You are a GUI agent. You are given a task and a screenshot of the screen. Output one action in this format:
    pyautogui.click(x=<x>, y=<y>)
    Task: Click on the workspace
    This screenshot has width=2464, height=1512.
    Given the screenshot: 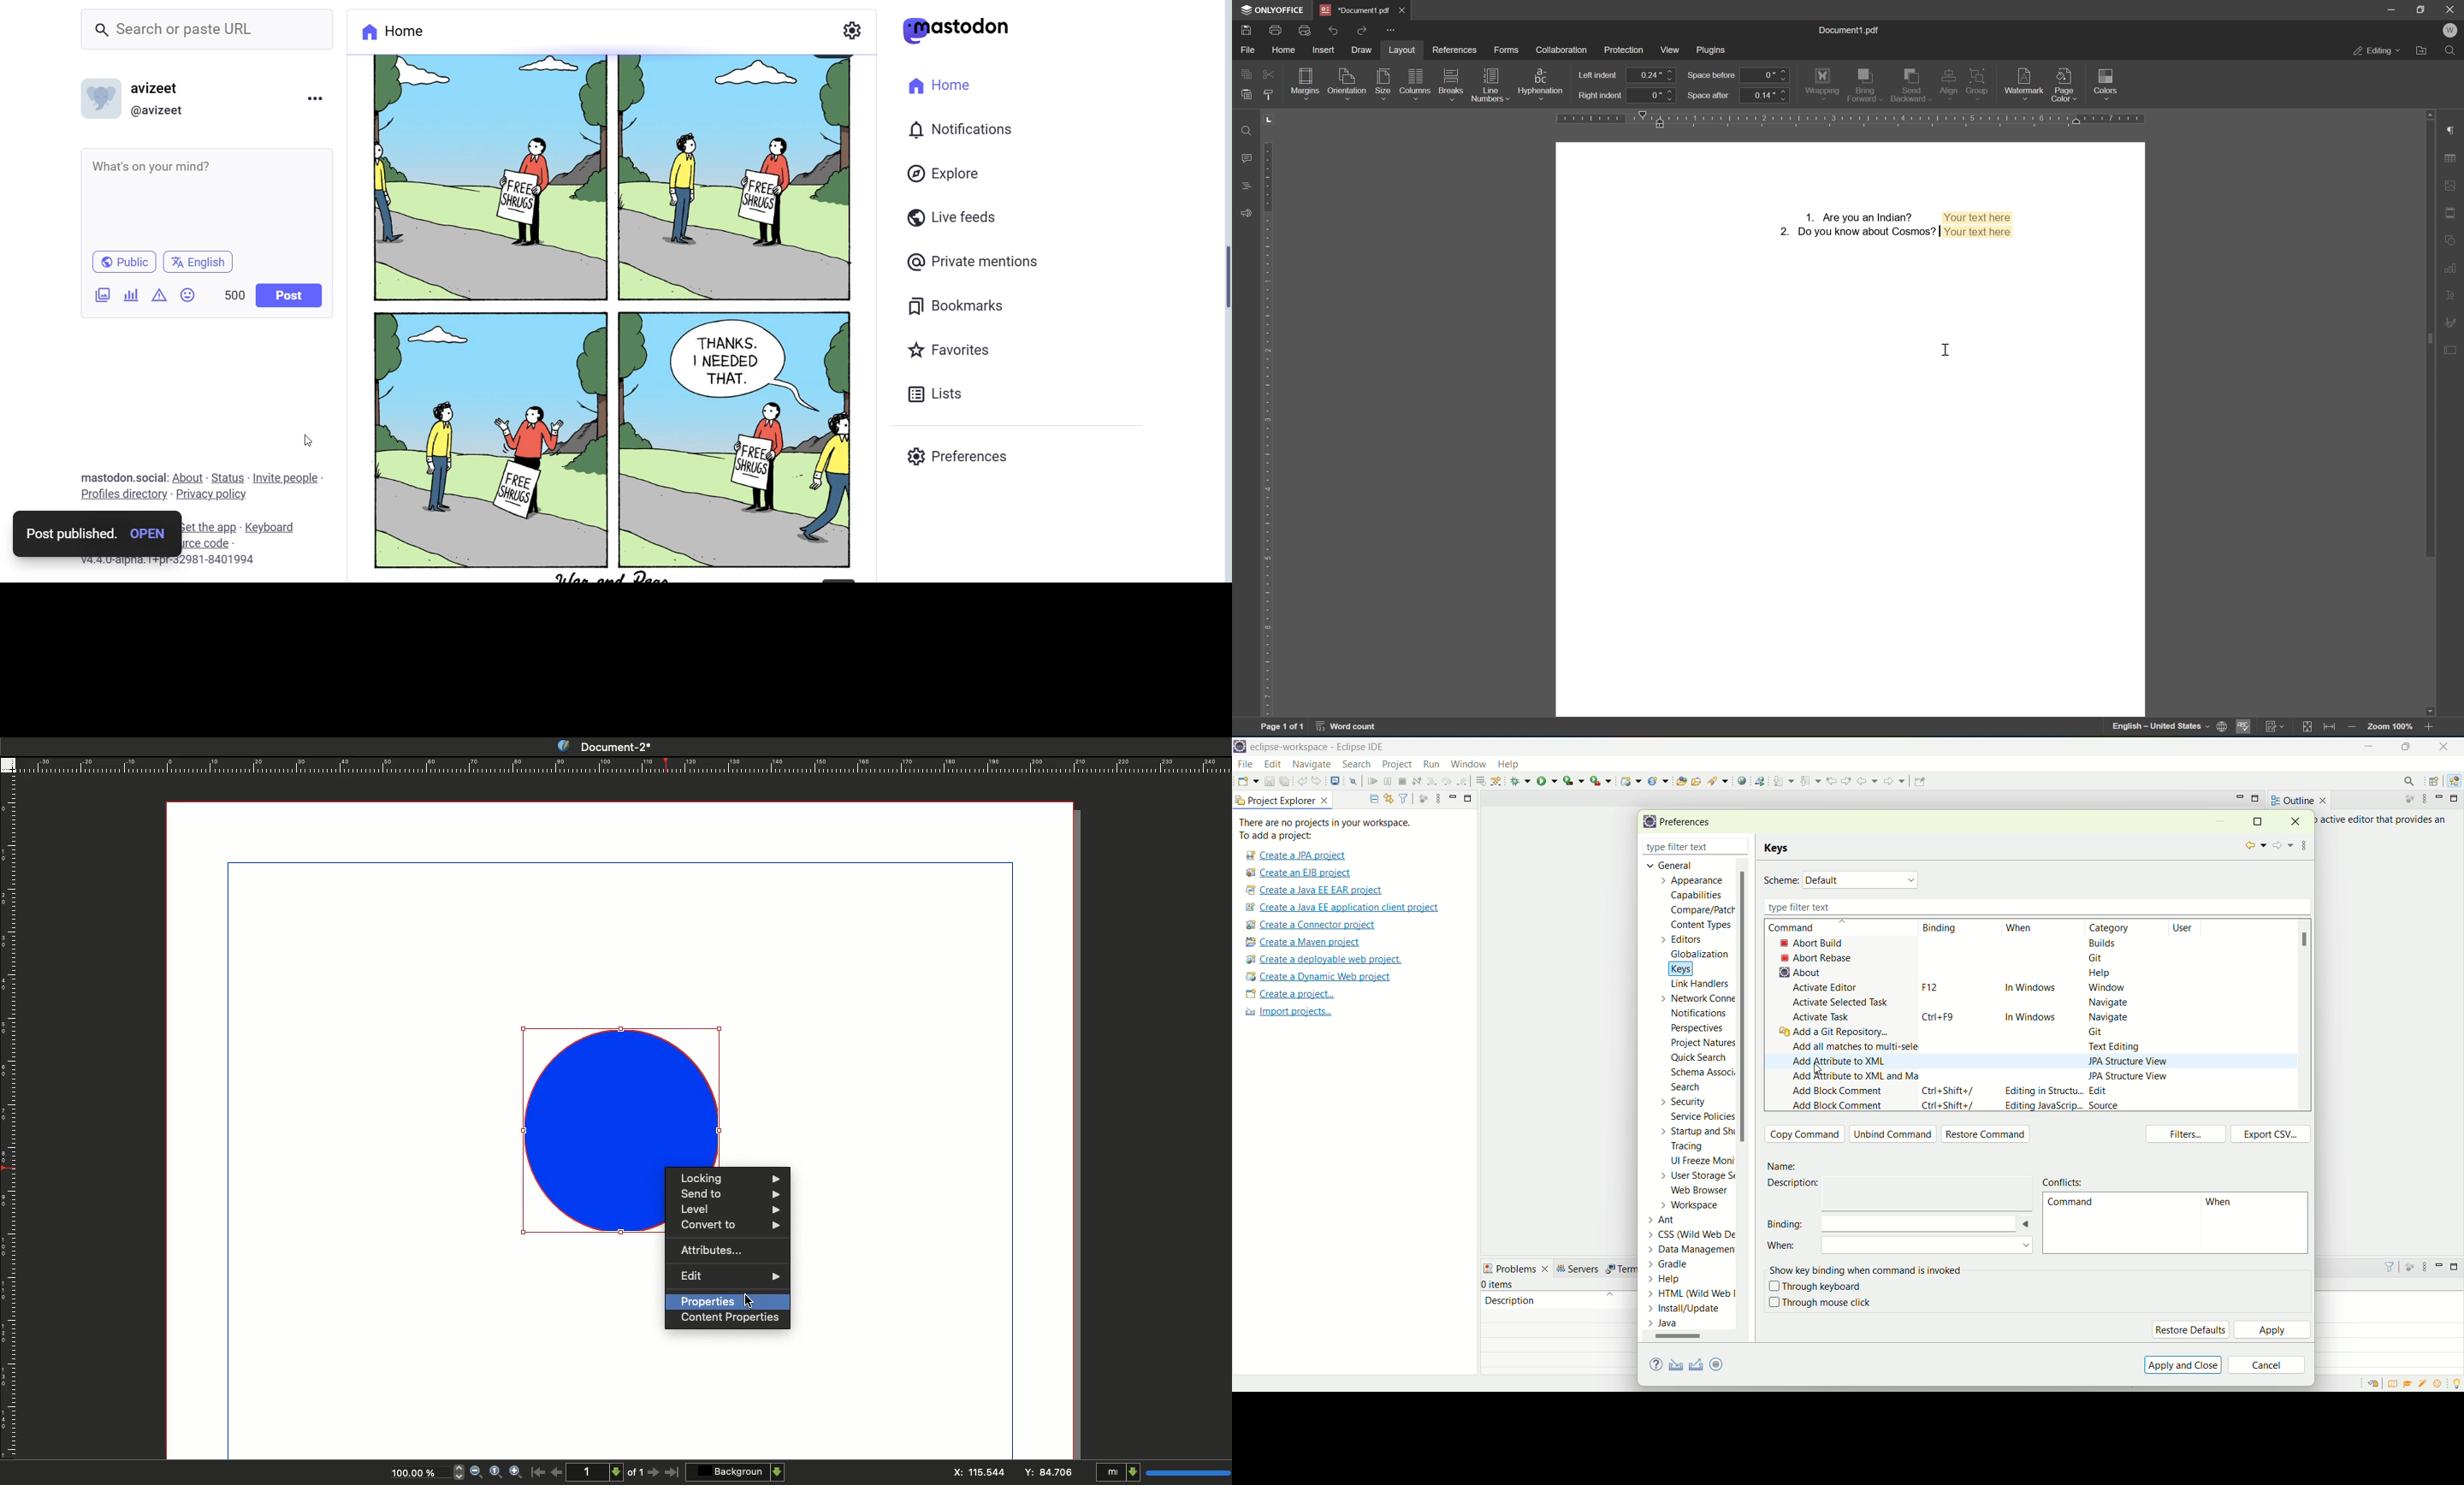 What is the action you would take?
    pyautogui.click(x=1693, y=1205)
    